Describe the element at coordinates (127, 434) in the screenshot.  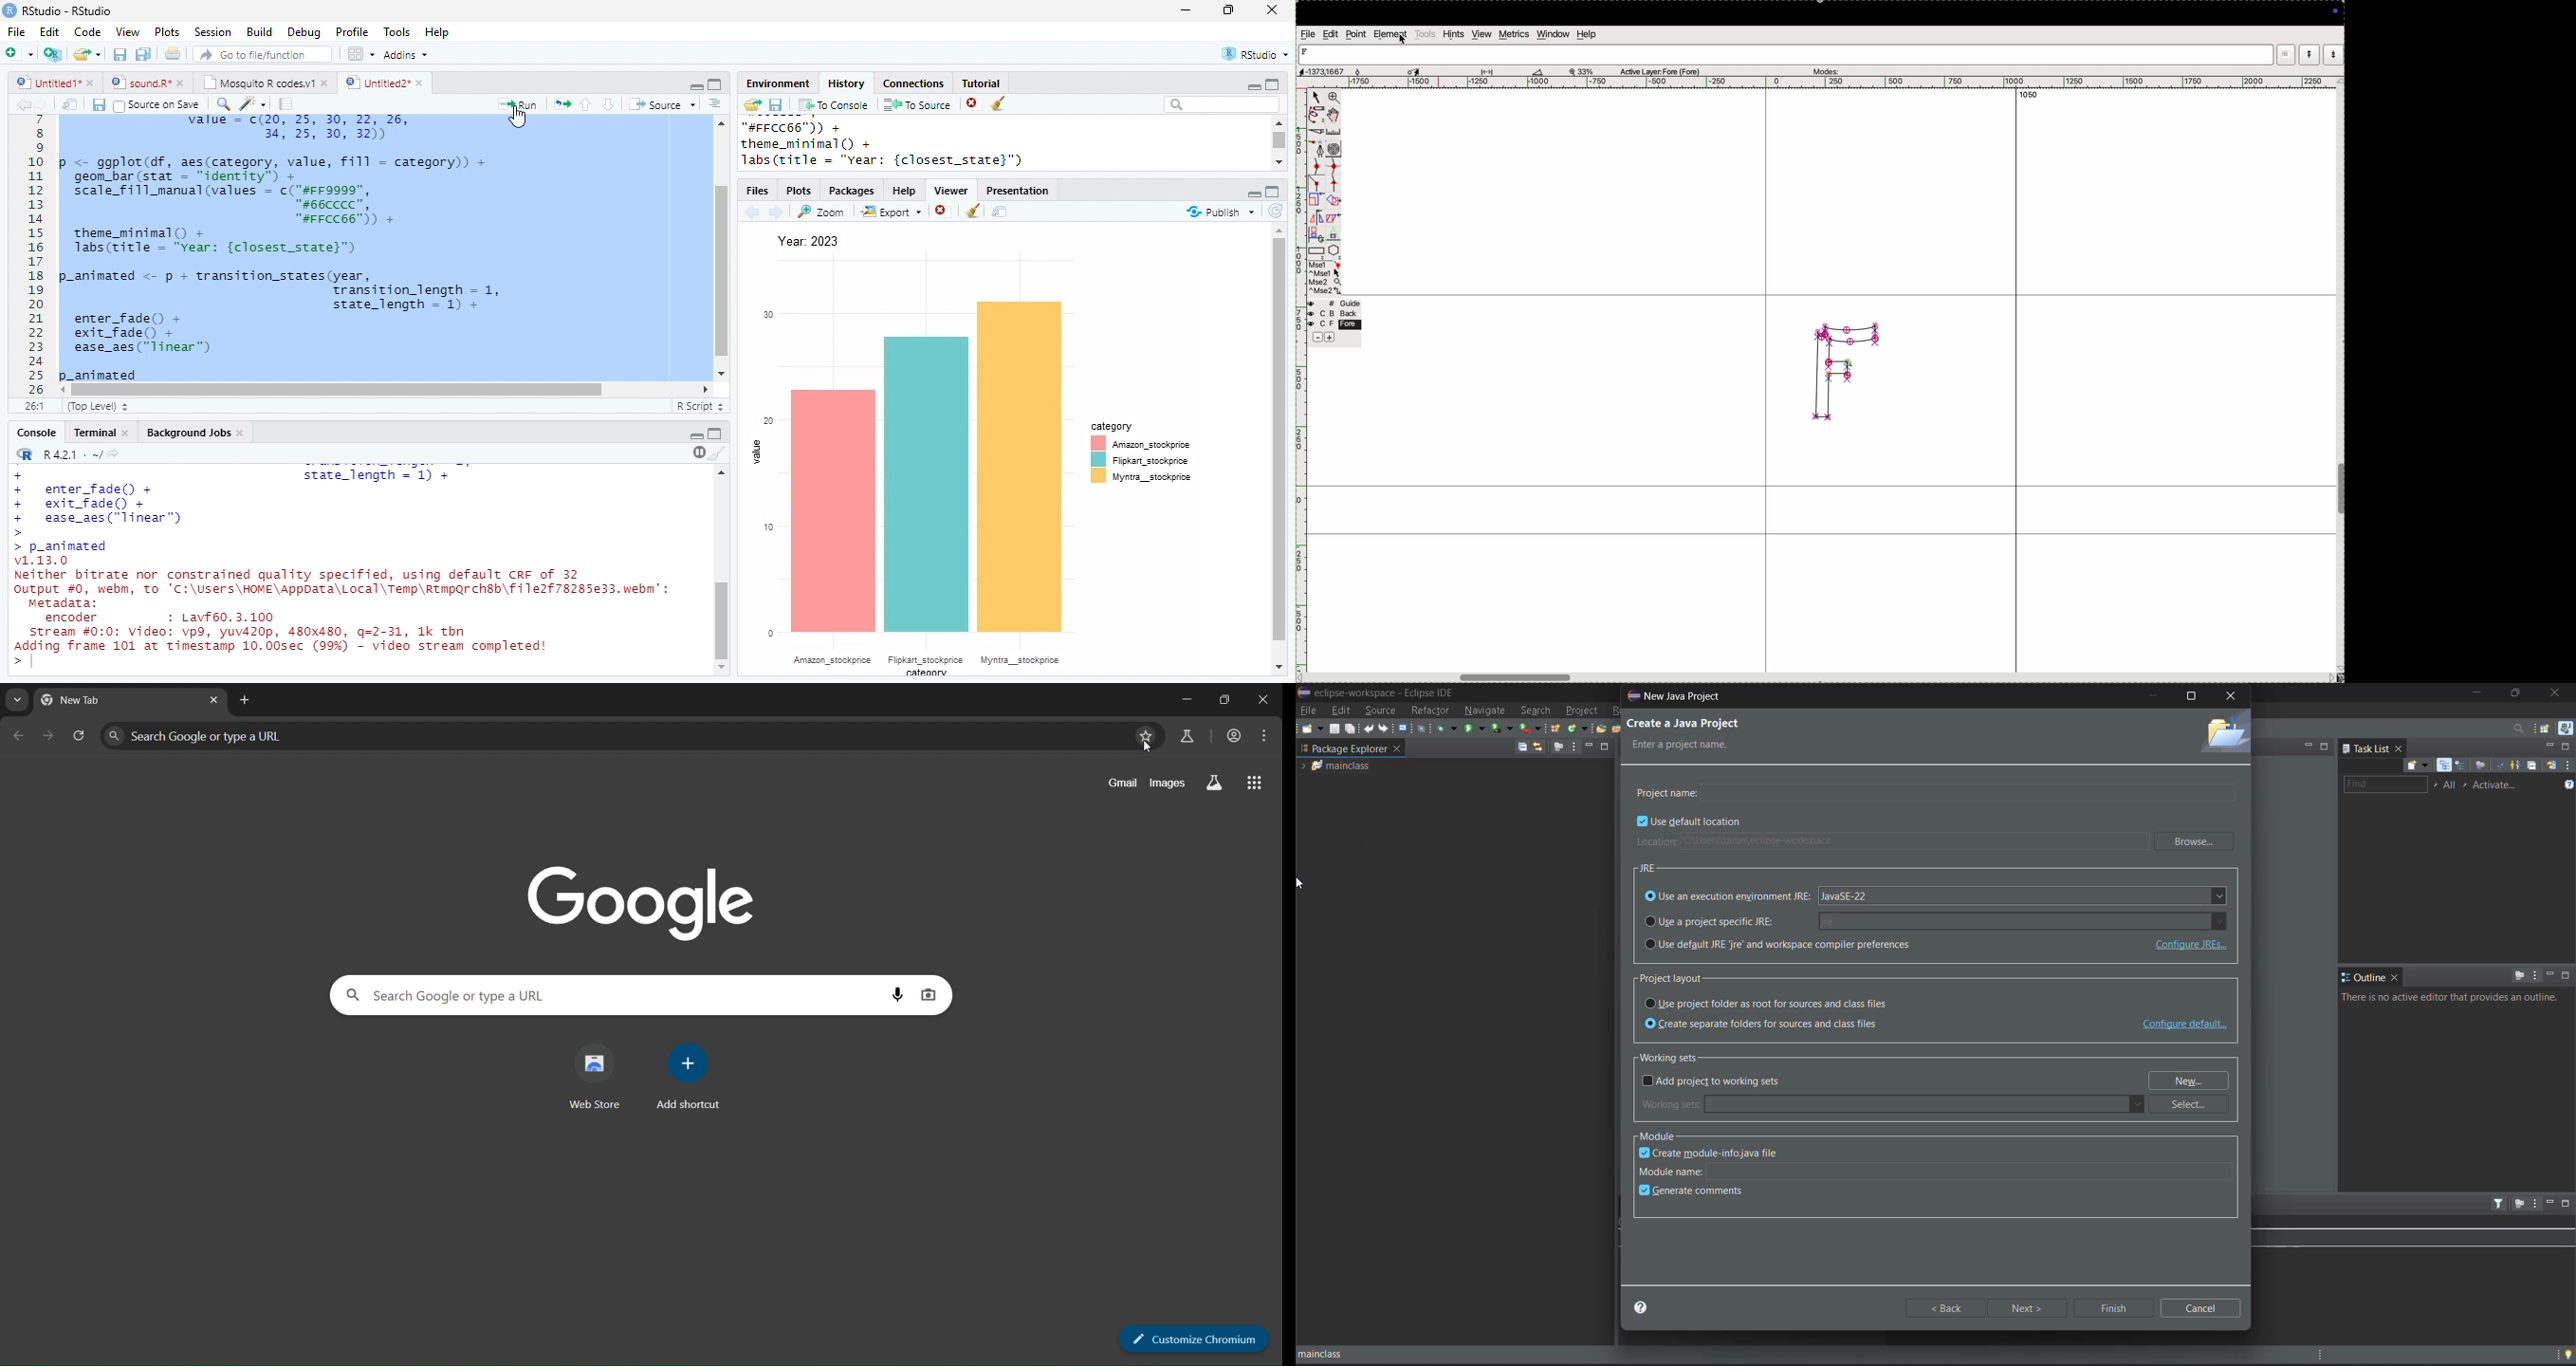
I see `close` at that location.